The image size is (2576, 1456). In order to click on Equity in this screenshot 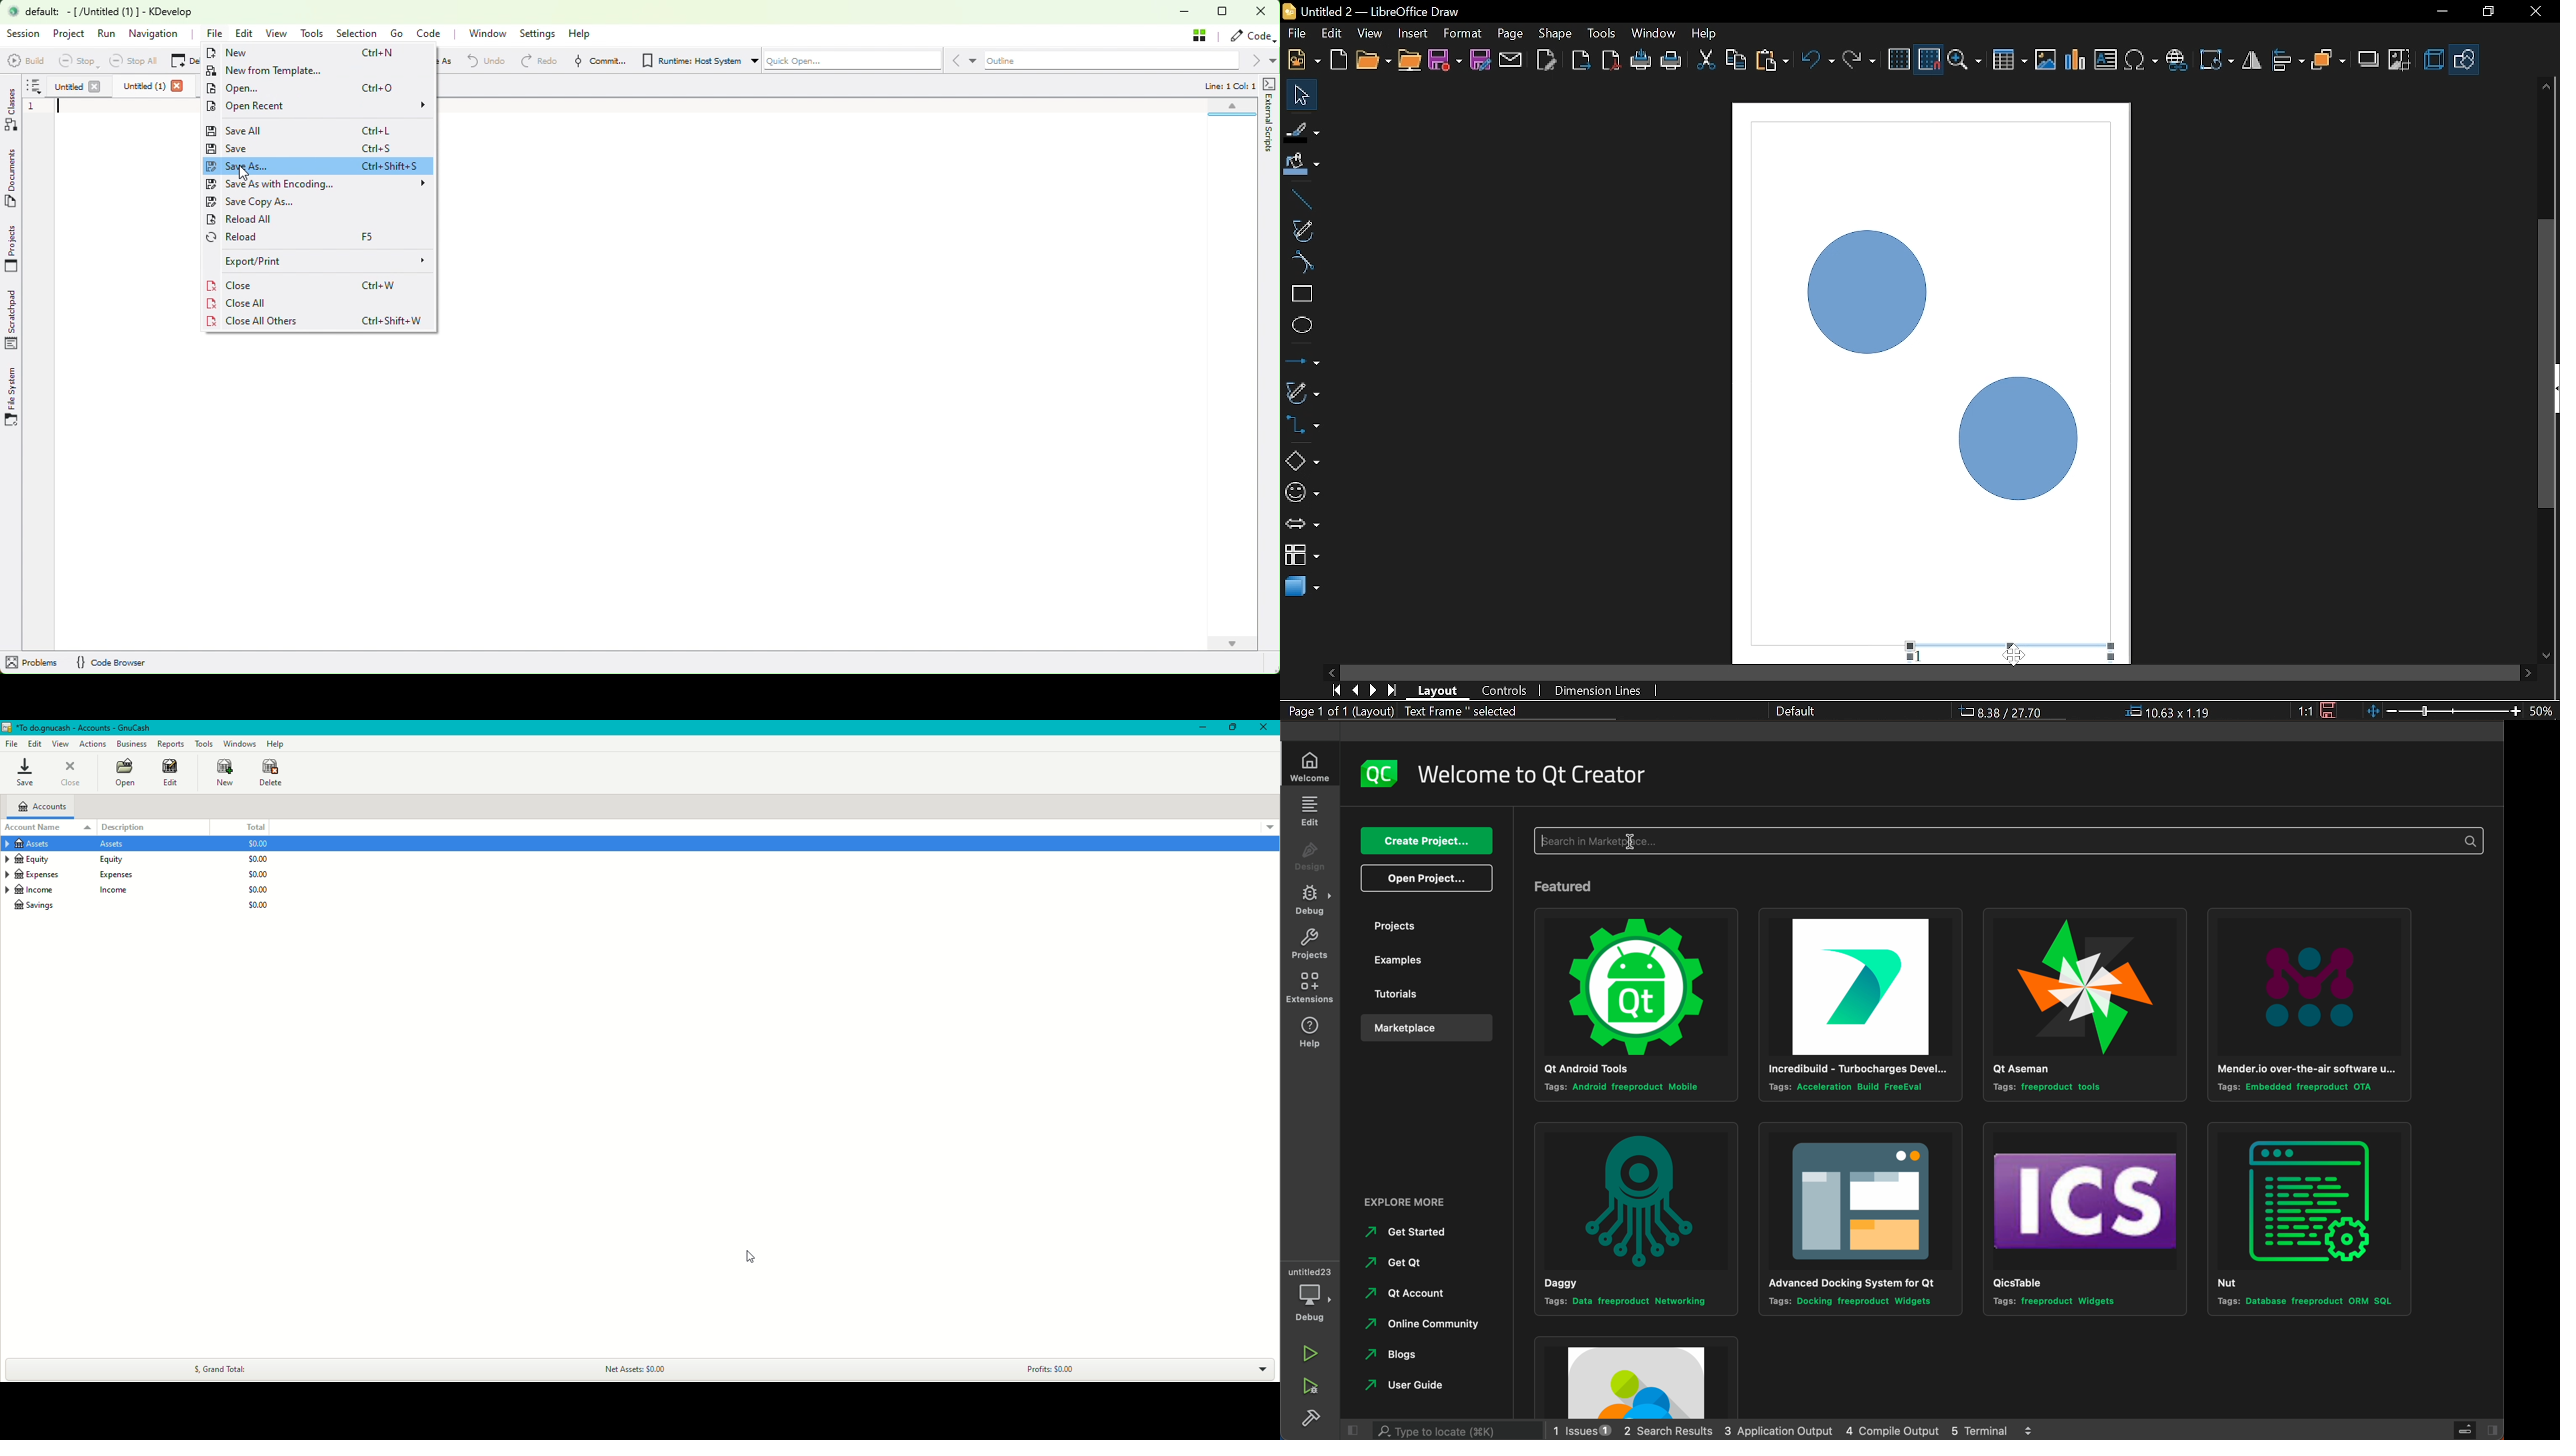, I will do `click(71, 860)`.